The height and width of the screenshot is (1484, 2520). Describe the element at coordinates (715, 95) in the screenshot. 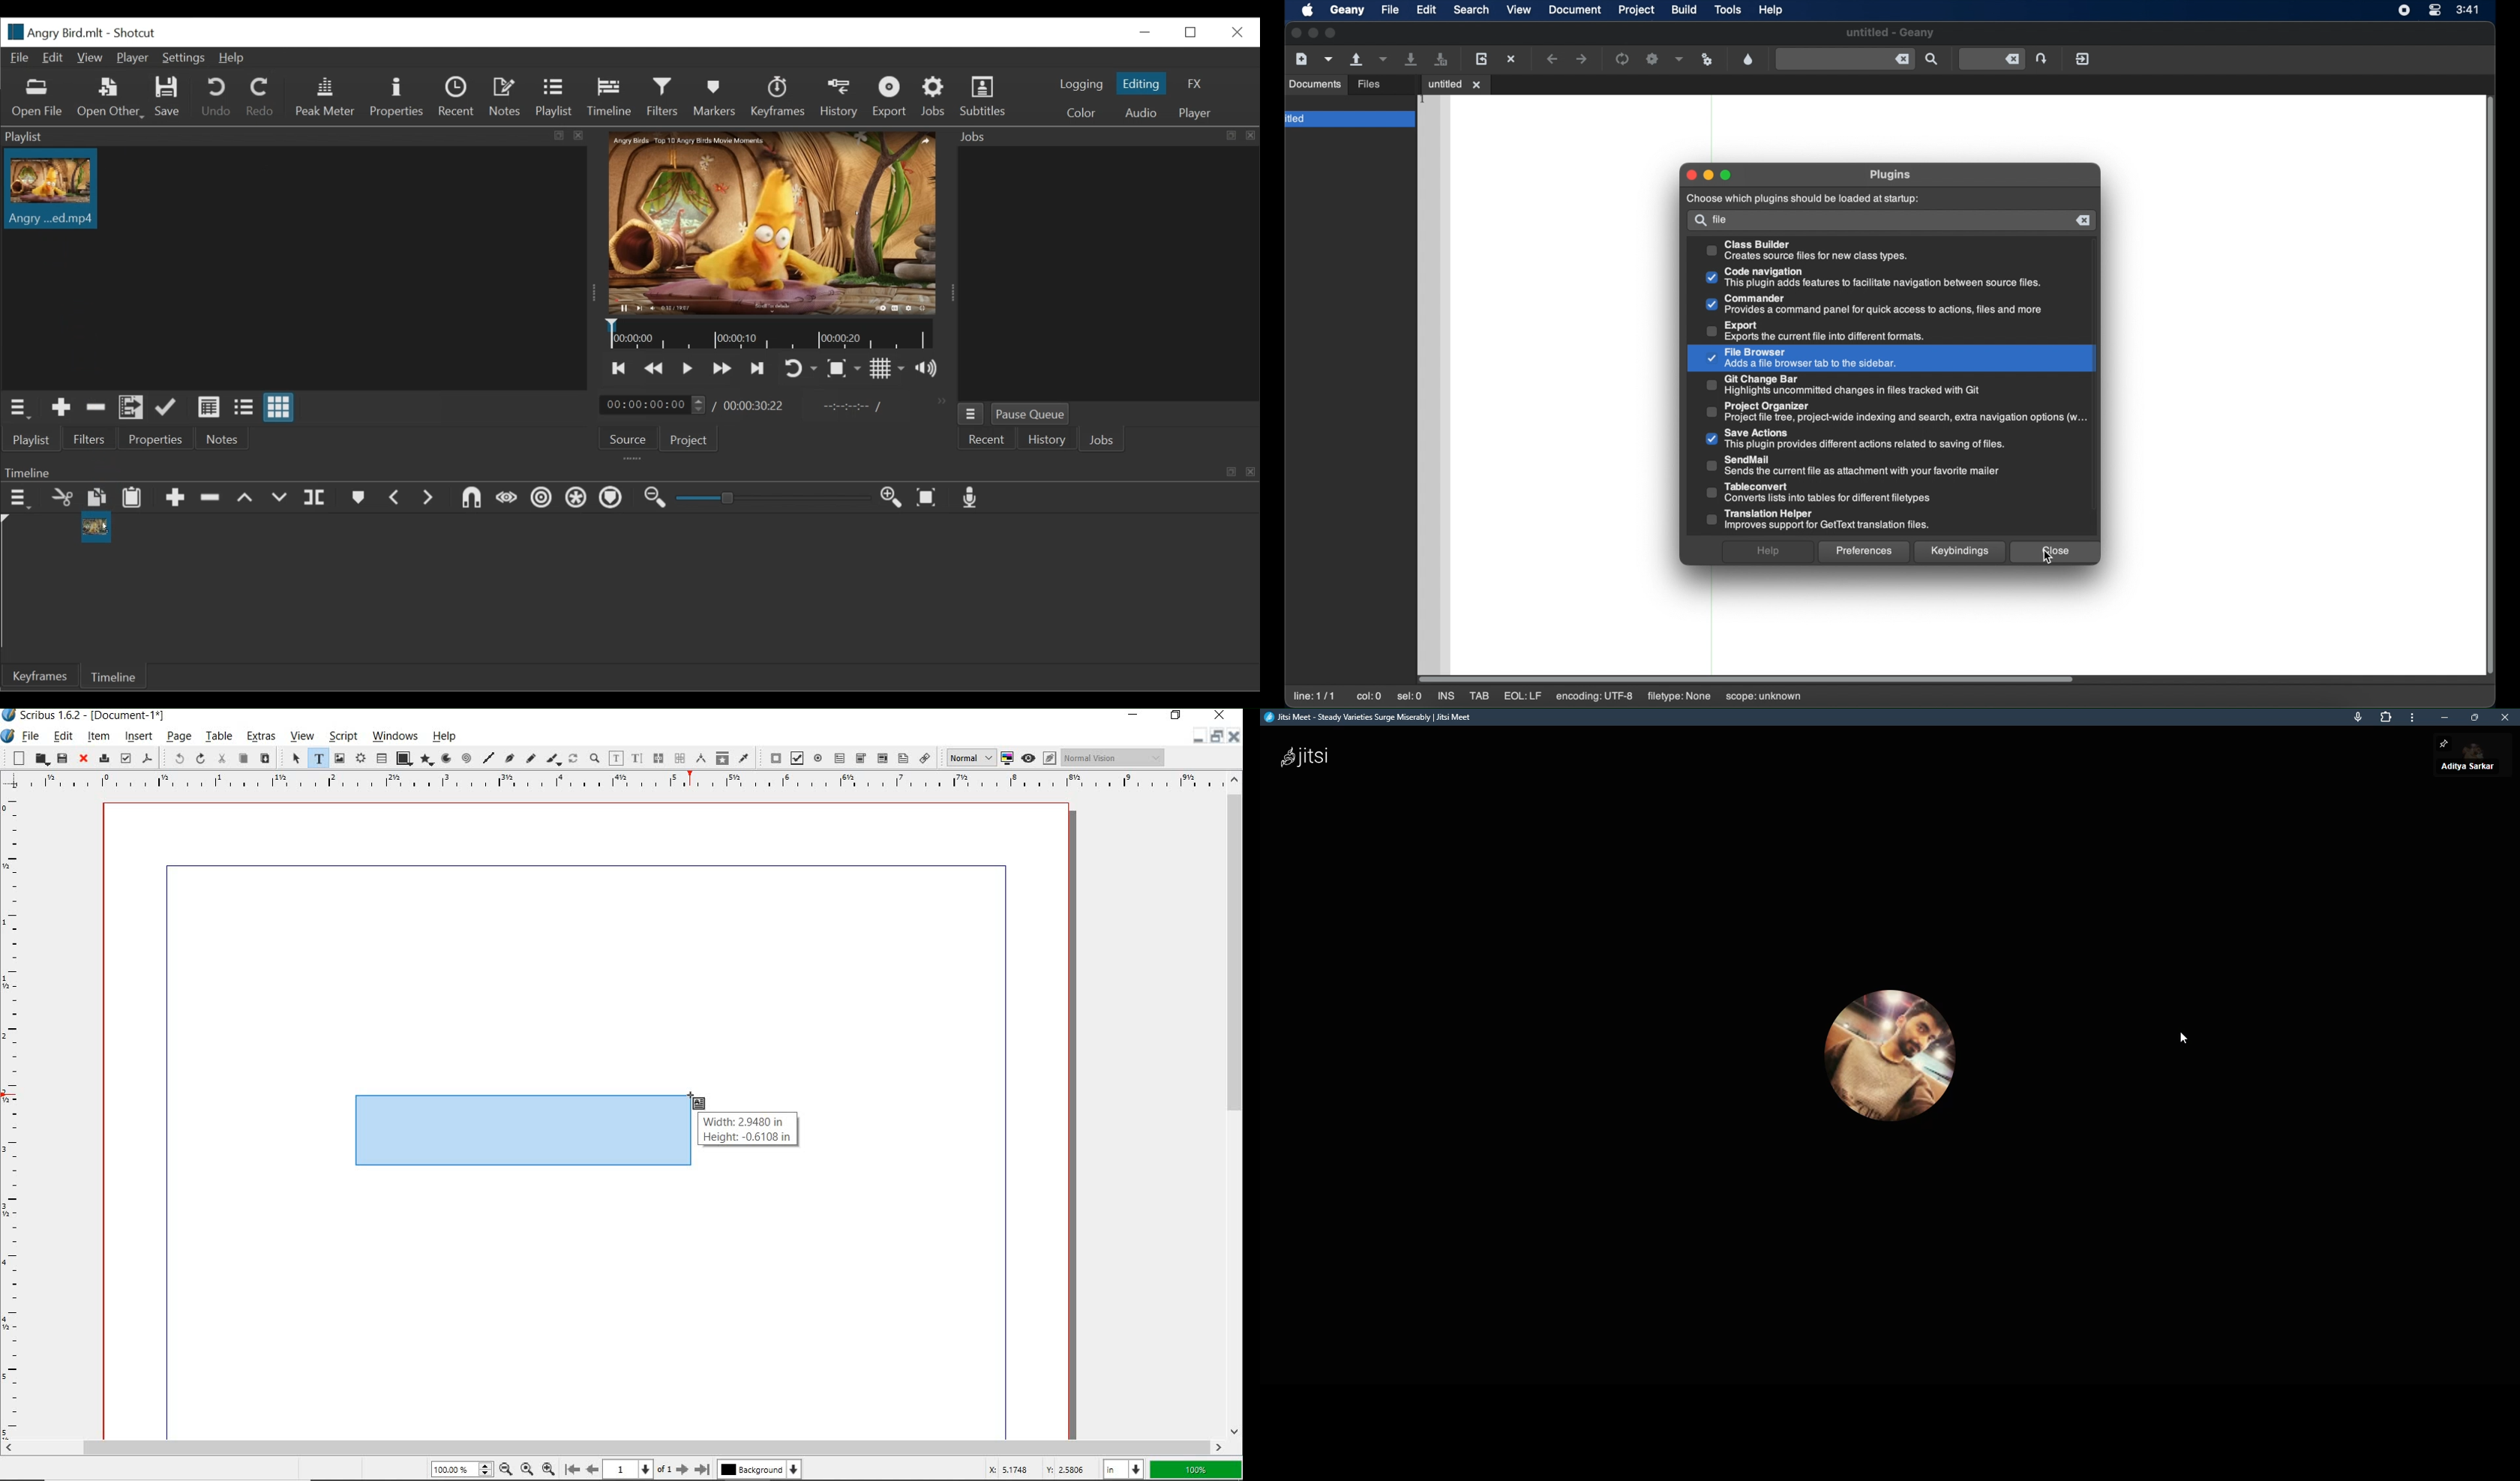

I see `Markers` at that location.